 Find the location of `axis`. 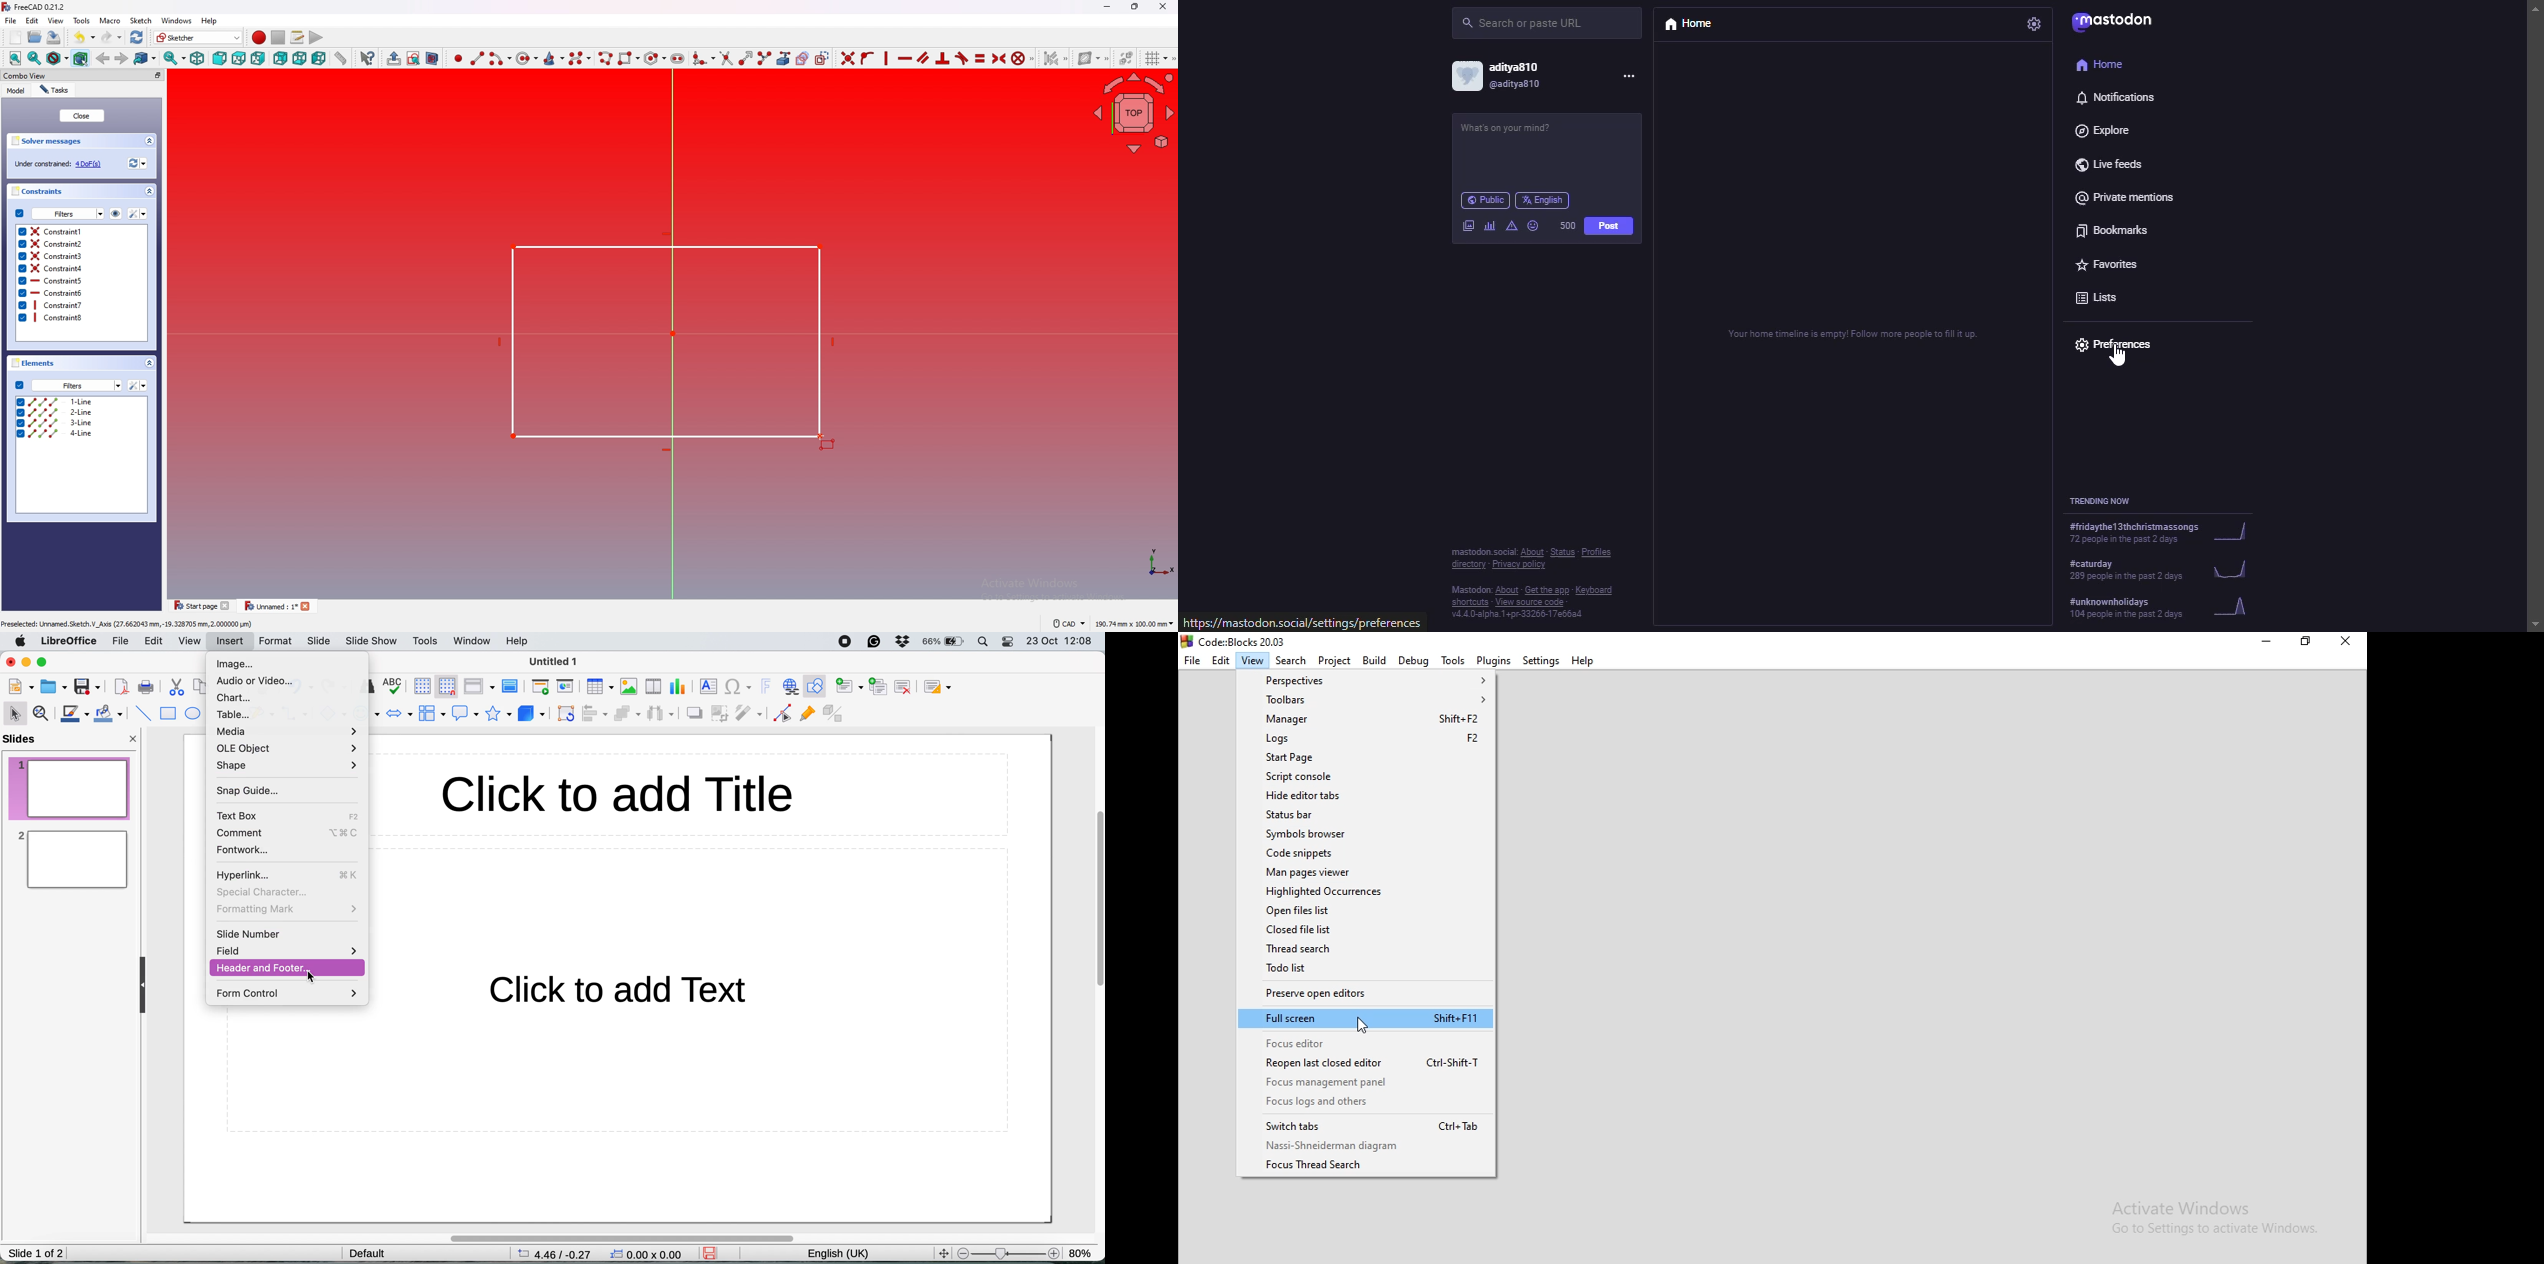

axis is located at coordinates (1159, 565).